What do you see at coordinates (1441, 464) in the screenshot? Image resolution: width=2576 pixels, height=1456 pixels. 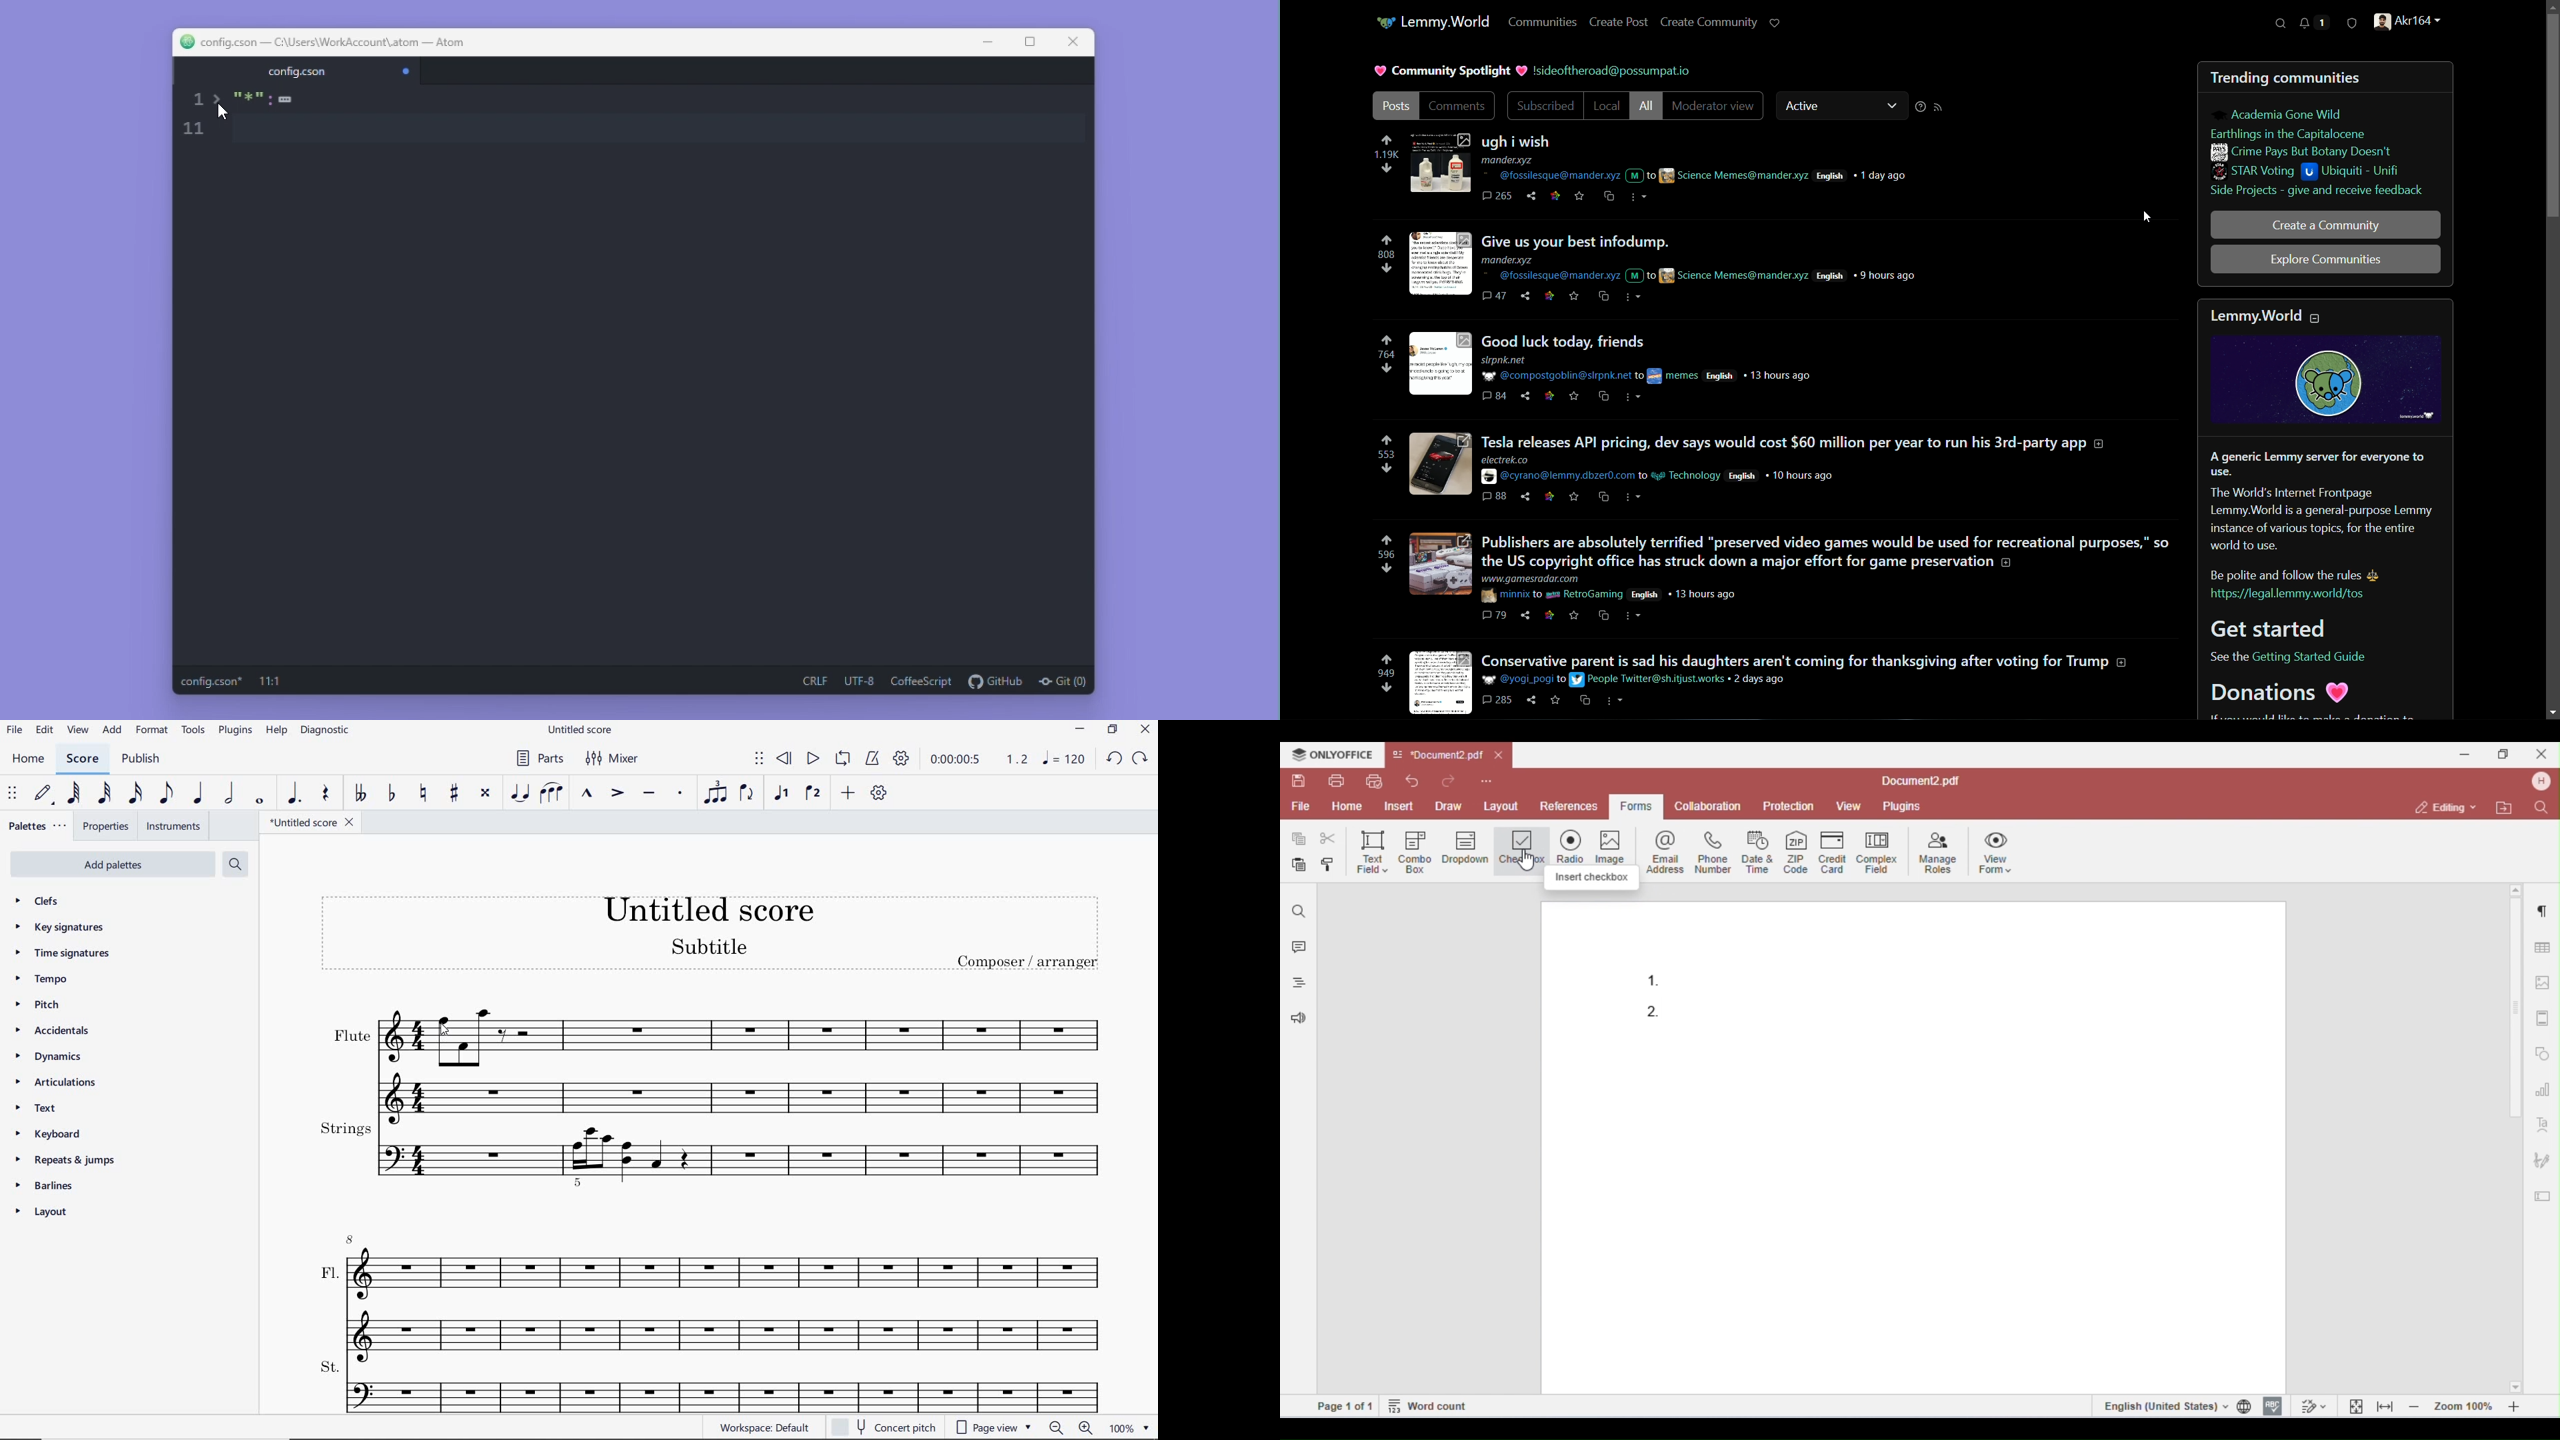 I see `thumbnail` at bounding box center [1441, 464].